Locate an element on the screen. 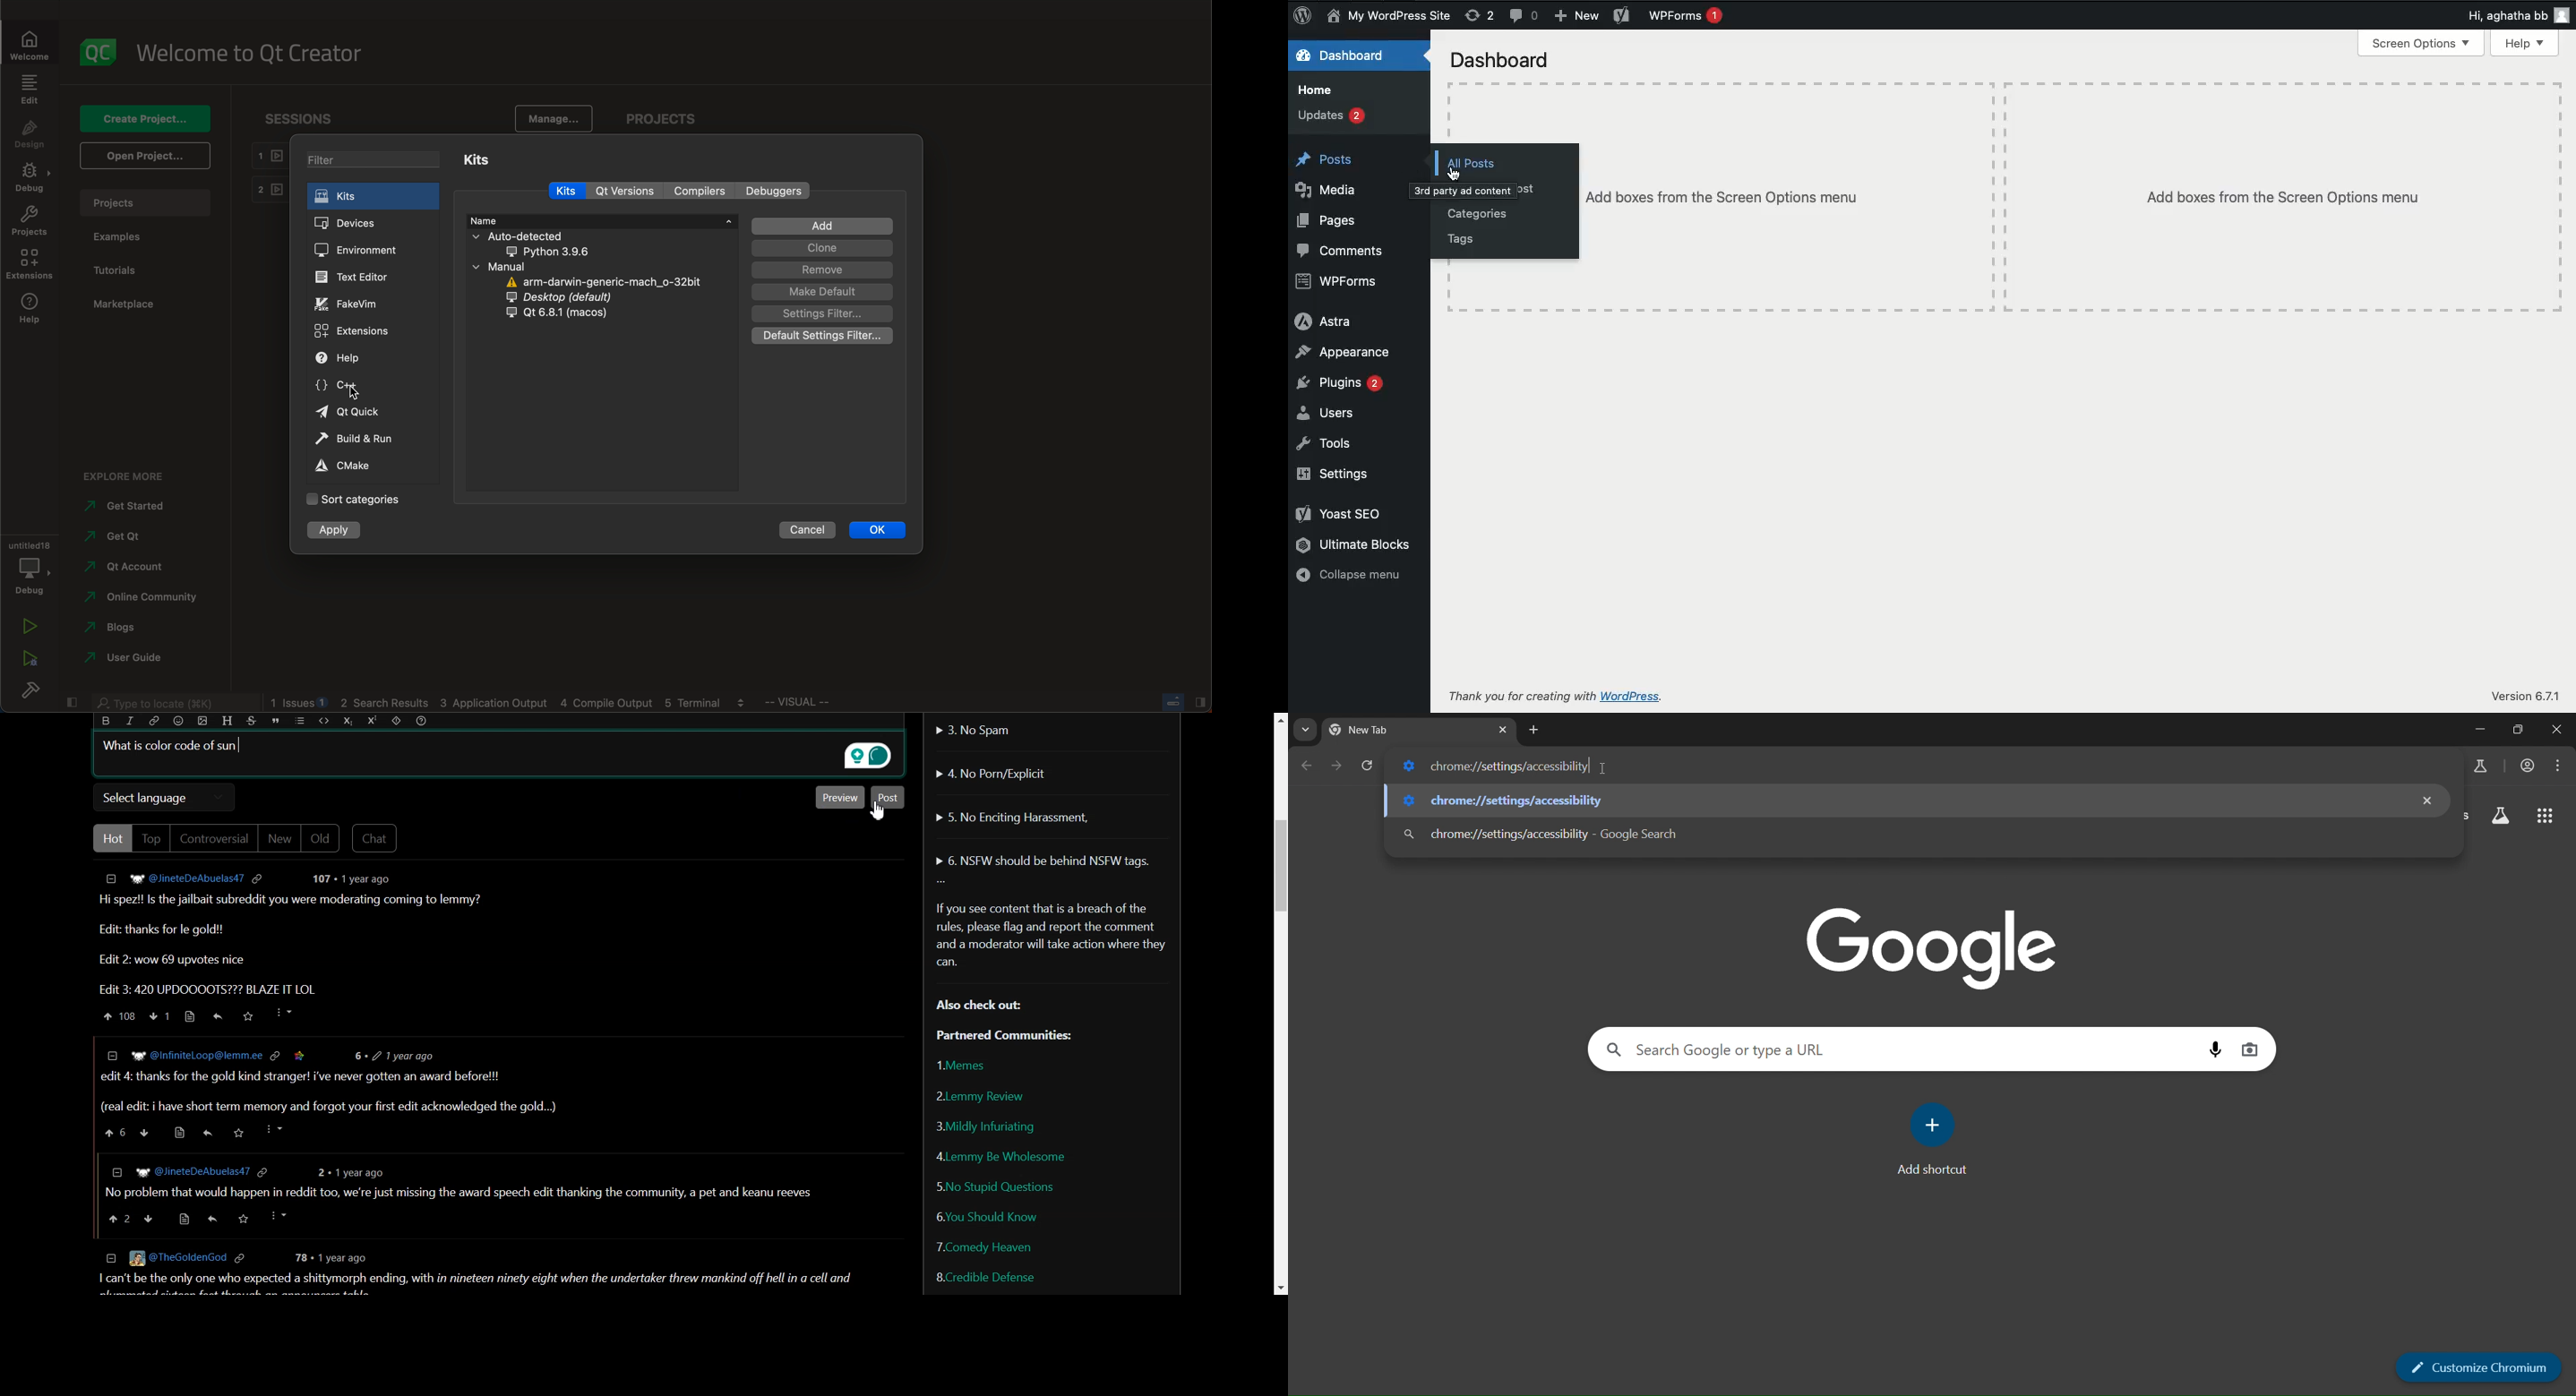 Image resolution: width=2576 pixels, height=1400 pixels. Name is located at coordinates (1387, 16).